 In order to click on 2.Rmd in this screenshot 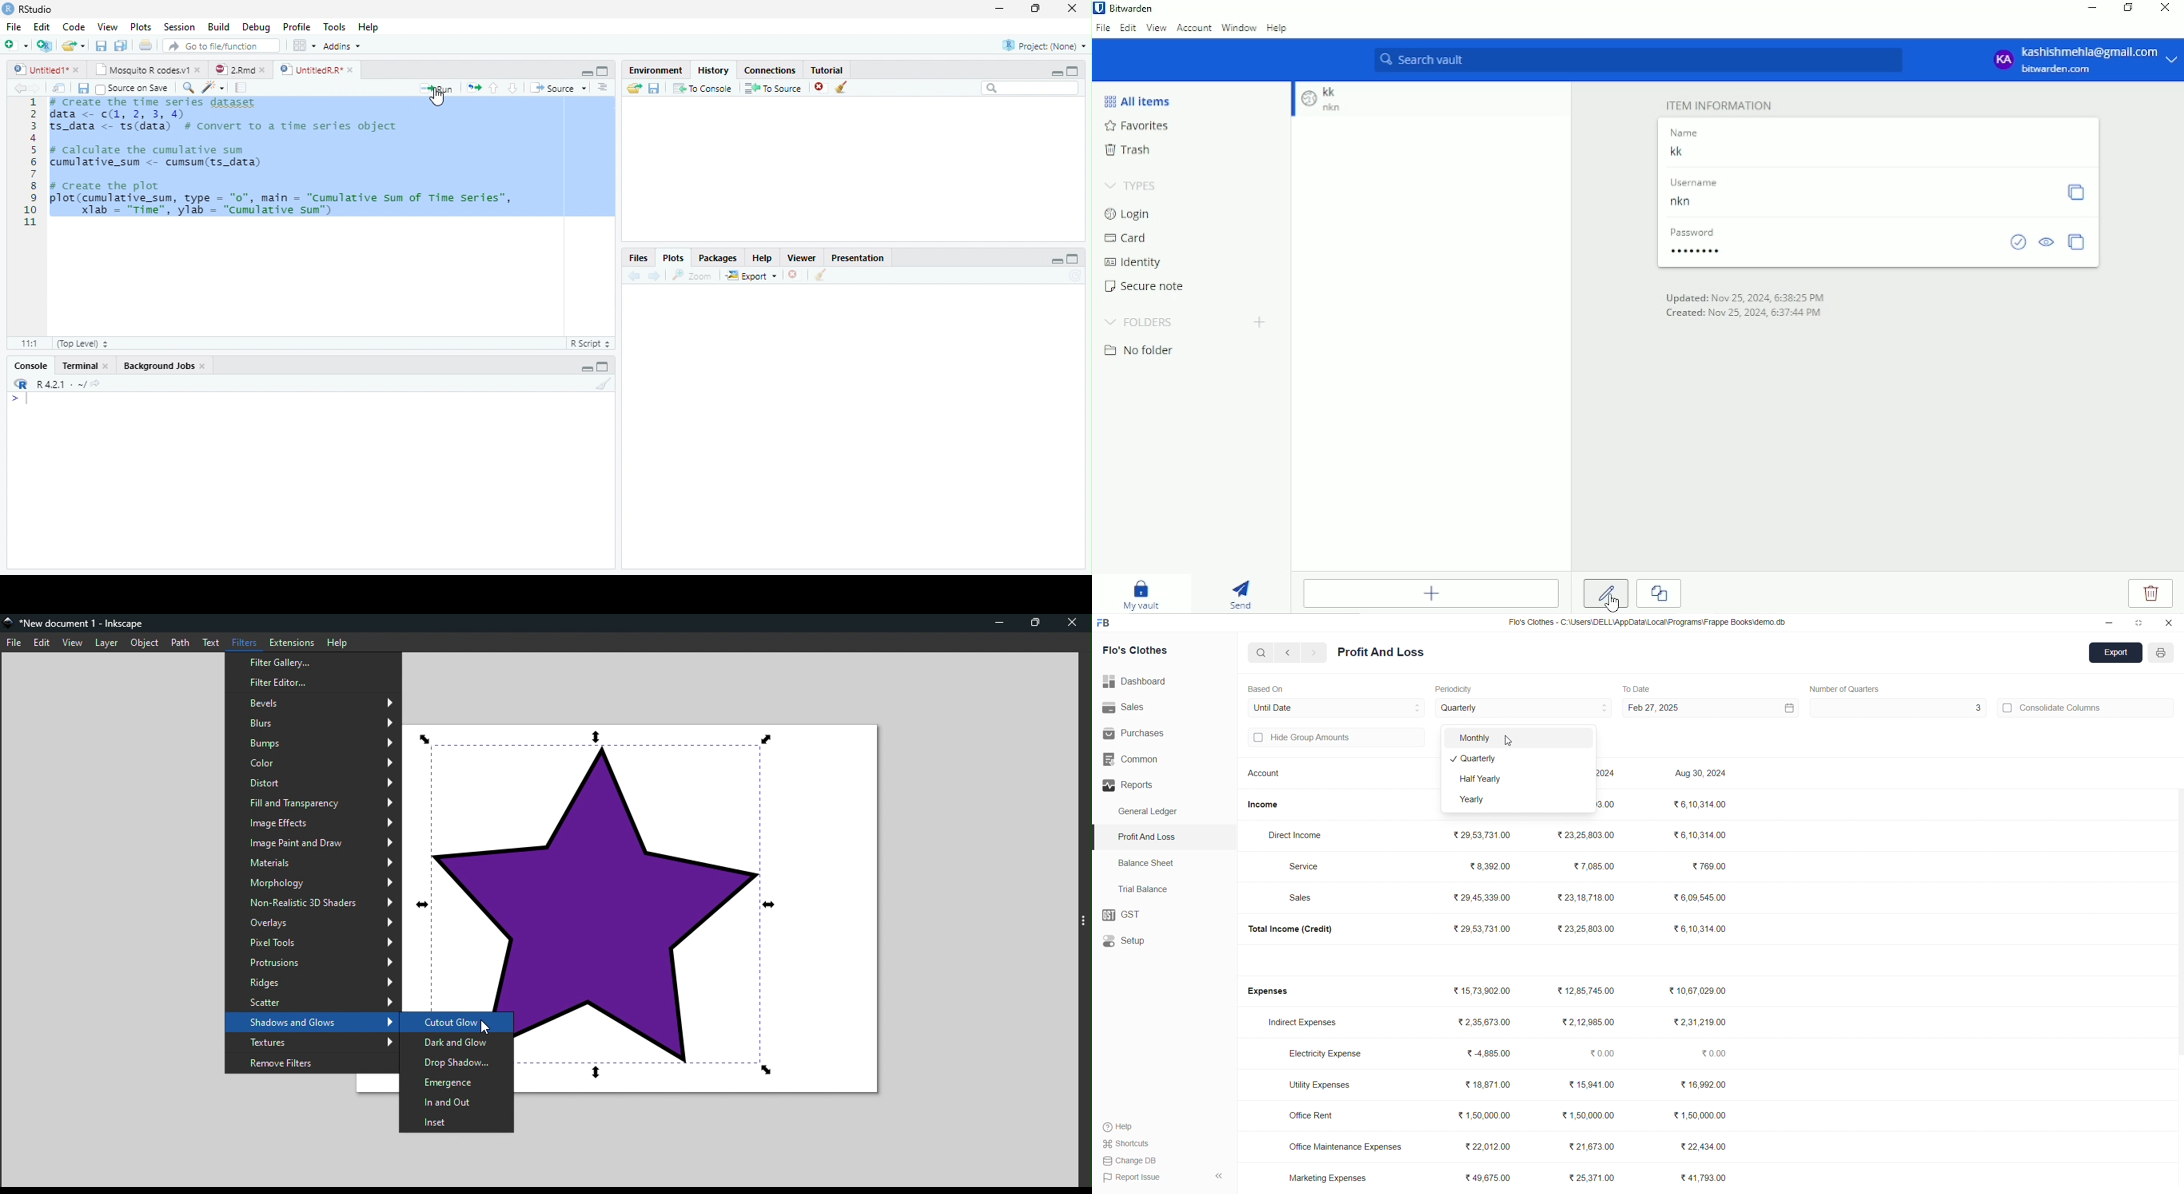, I will do `click(242, 70)`.